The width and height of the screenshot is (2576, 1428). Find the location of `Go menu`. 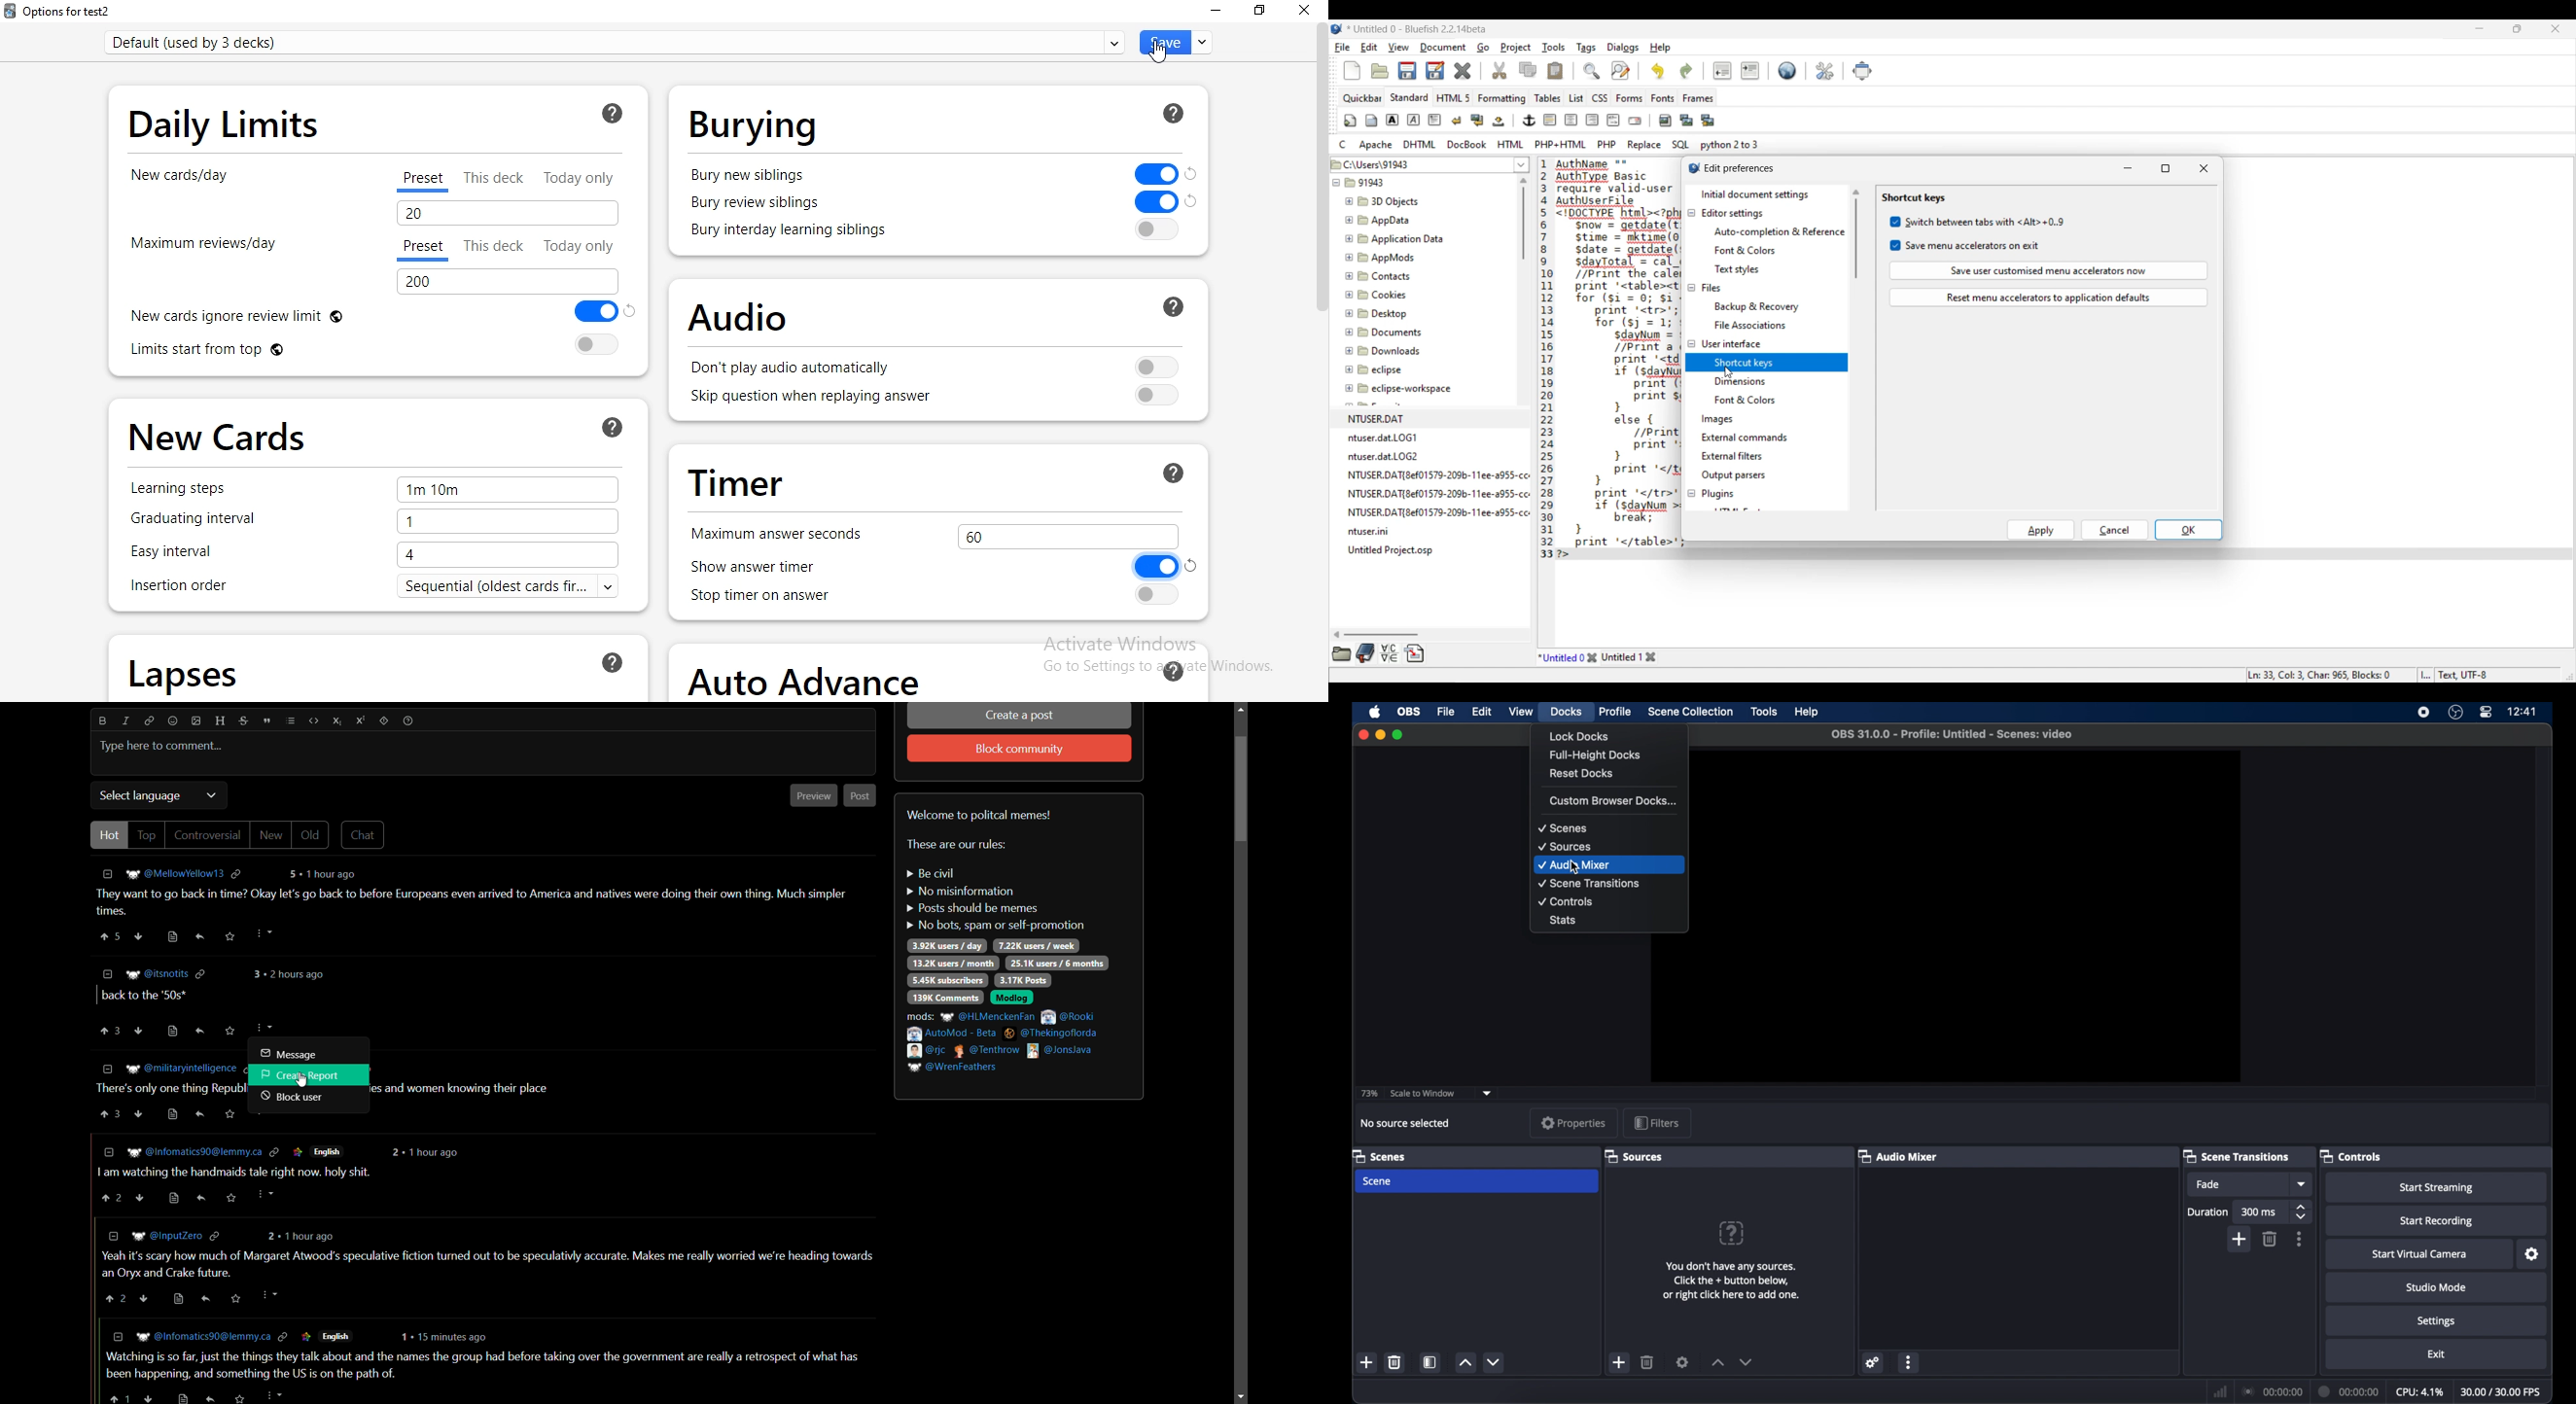

Go menu is located at coordinates (1482, 47).